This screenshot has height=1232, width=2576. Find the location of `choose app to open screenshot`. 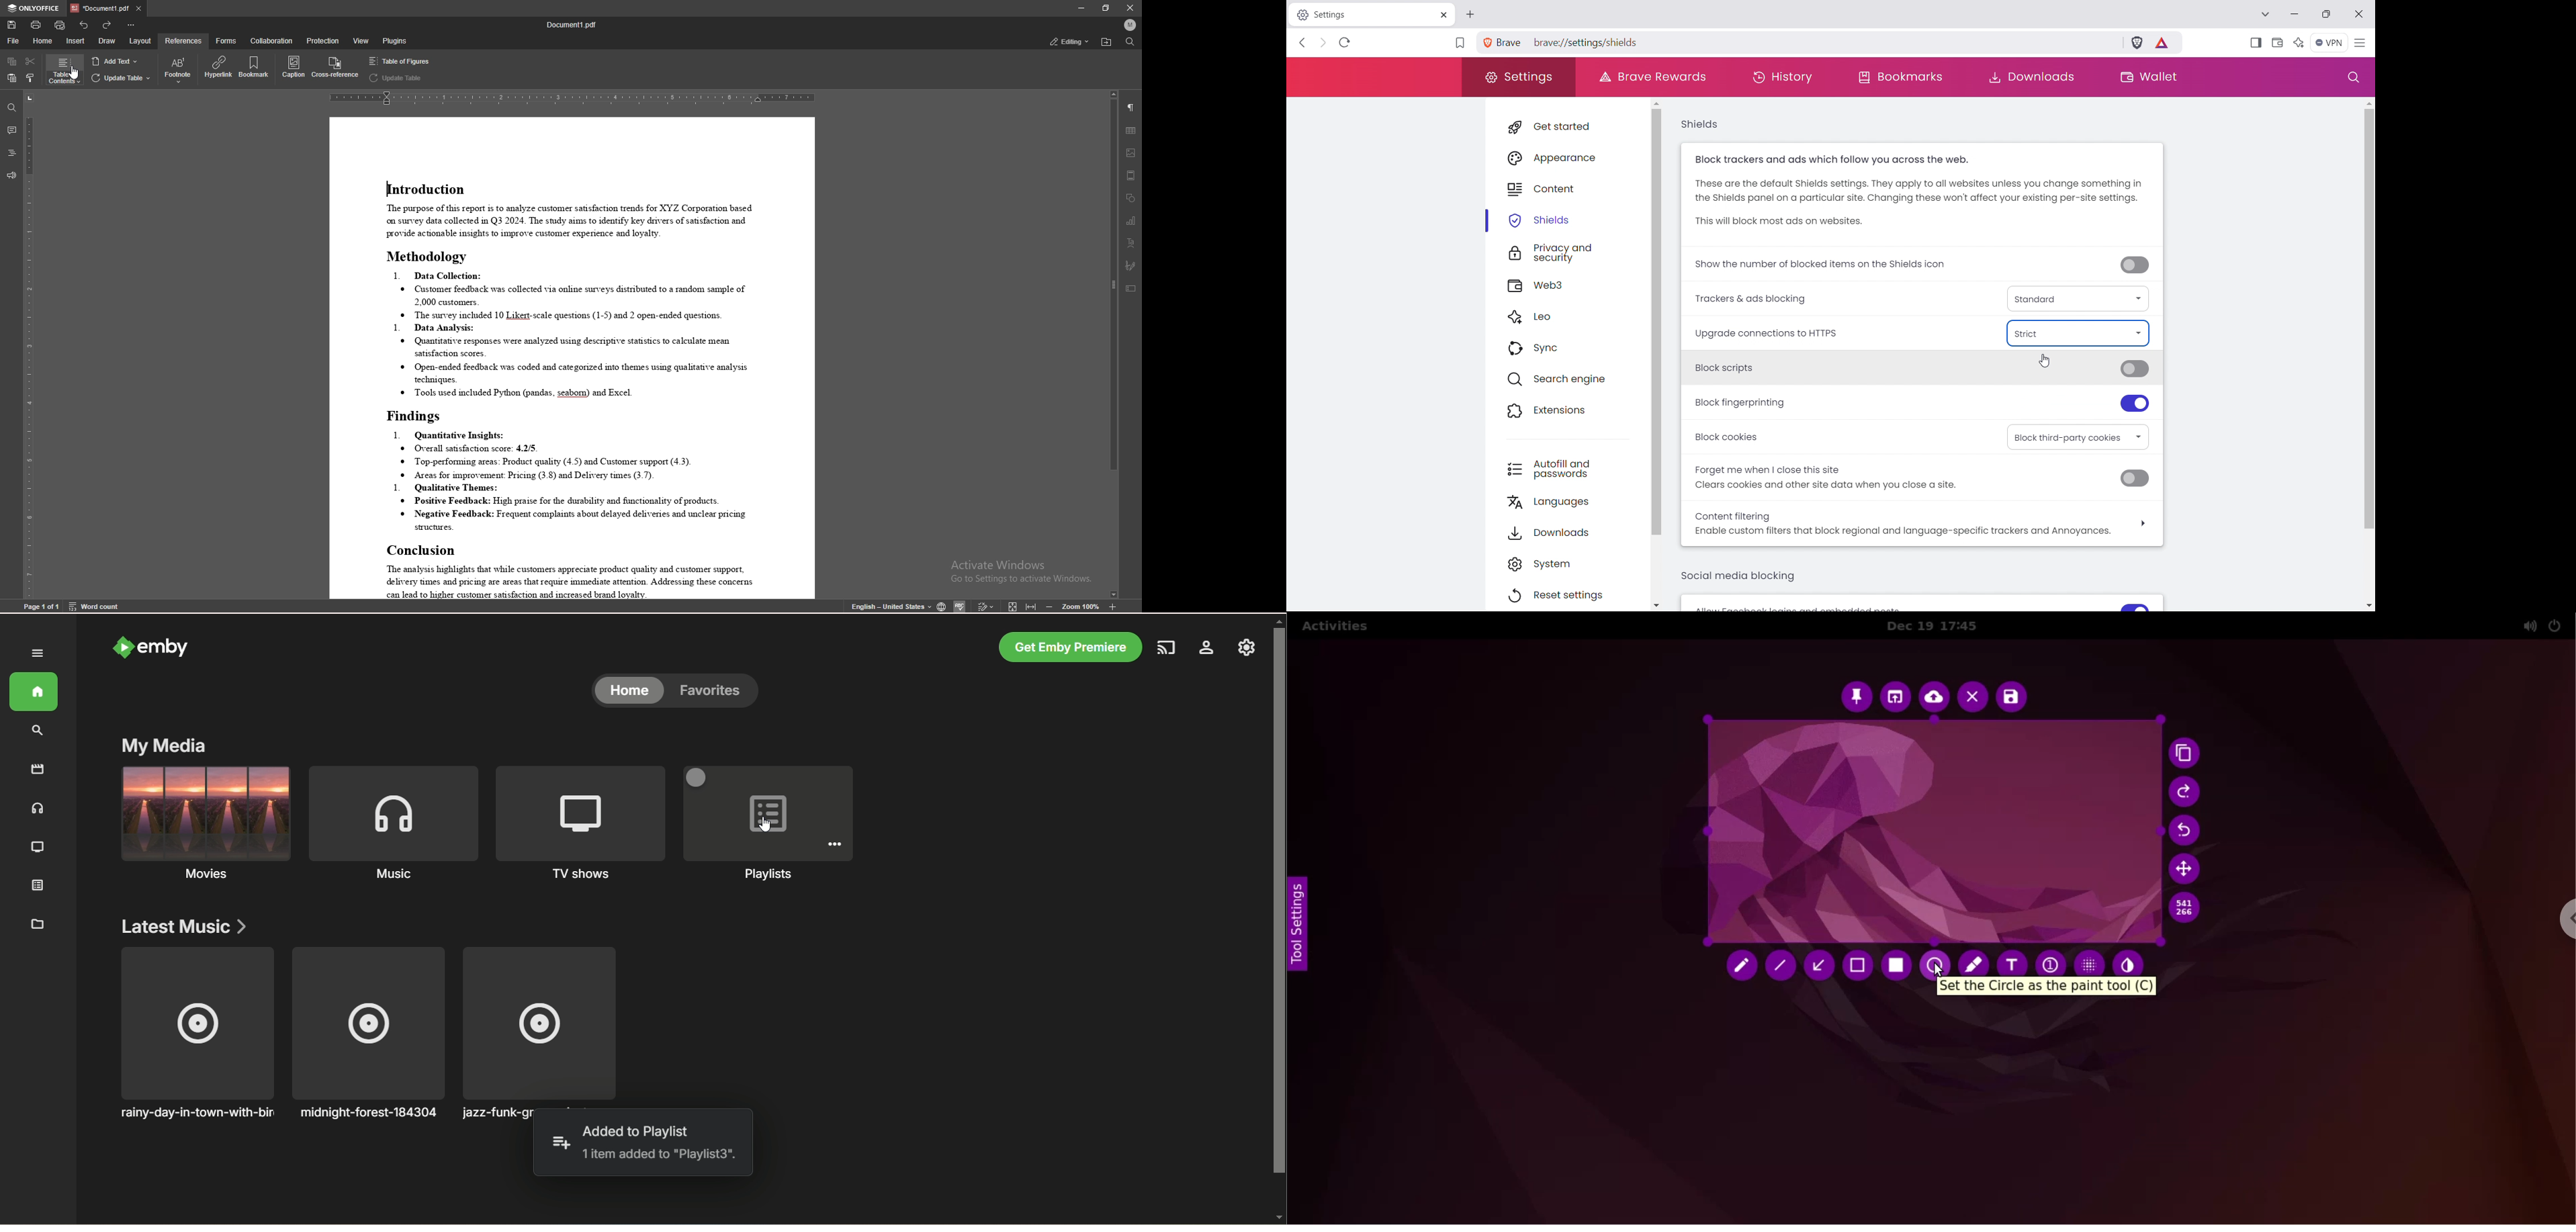

choose app to open screenshot is located at coordinates (1897, 697).